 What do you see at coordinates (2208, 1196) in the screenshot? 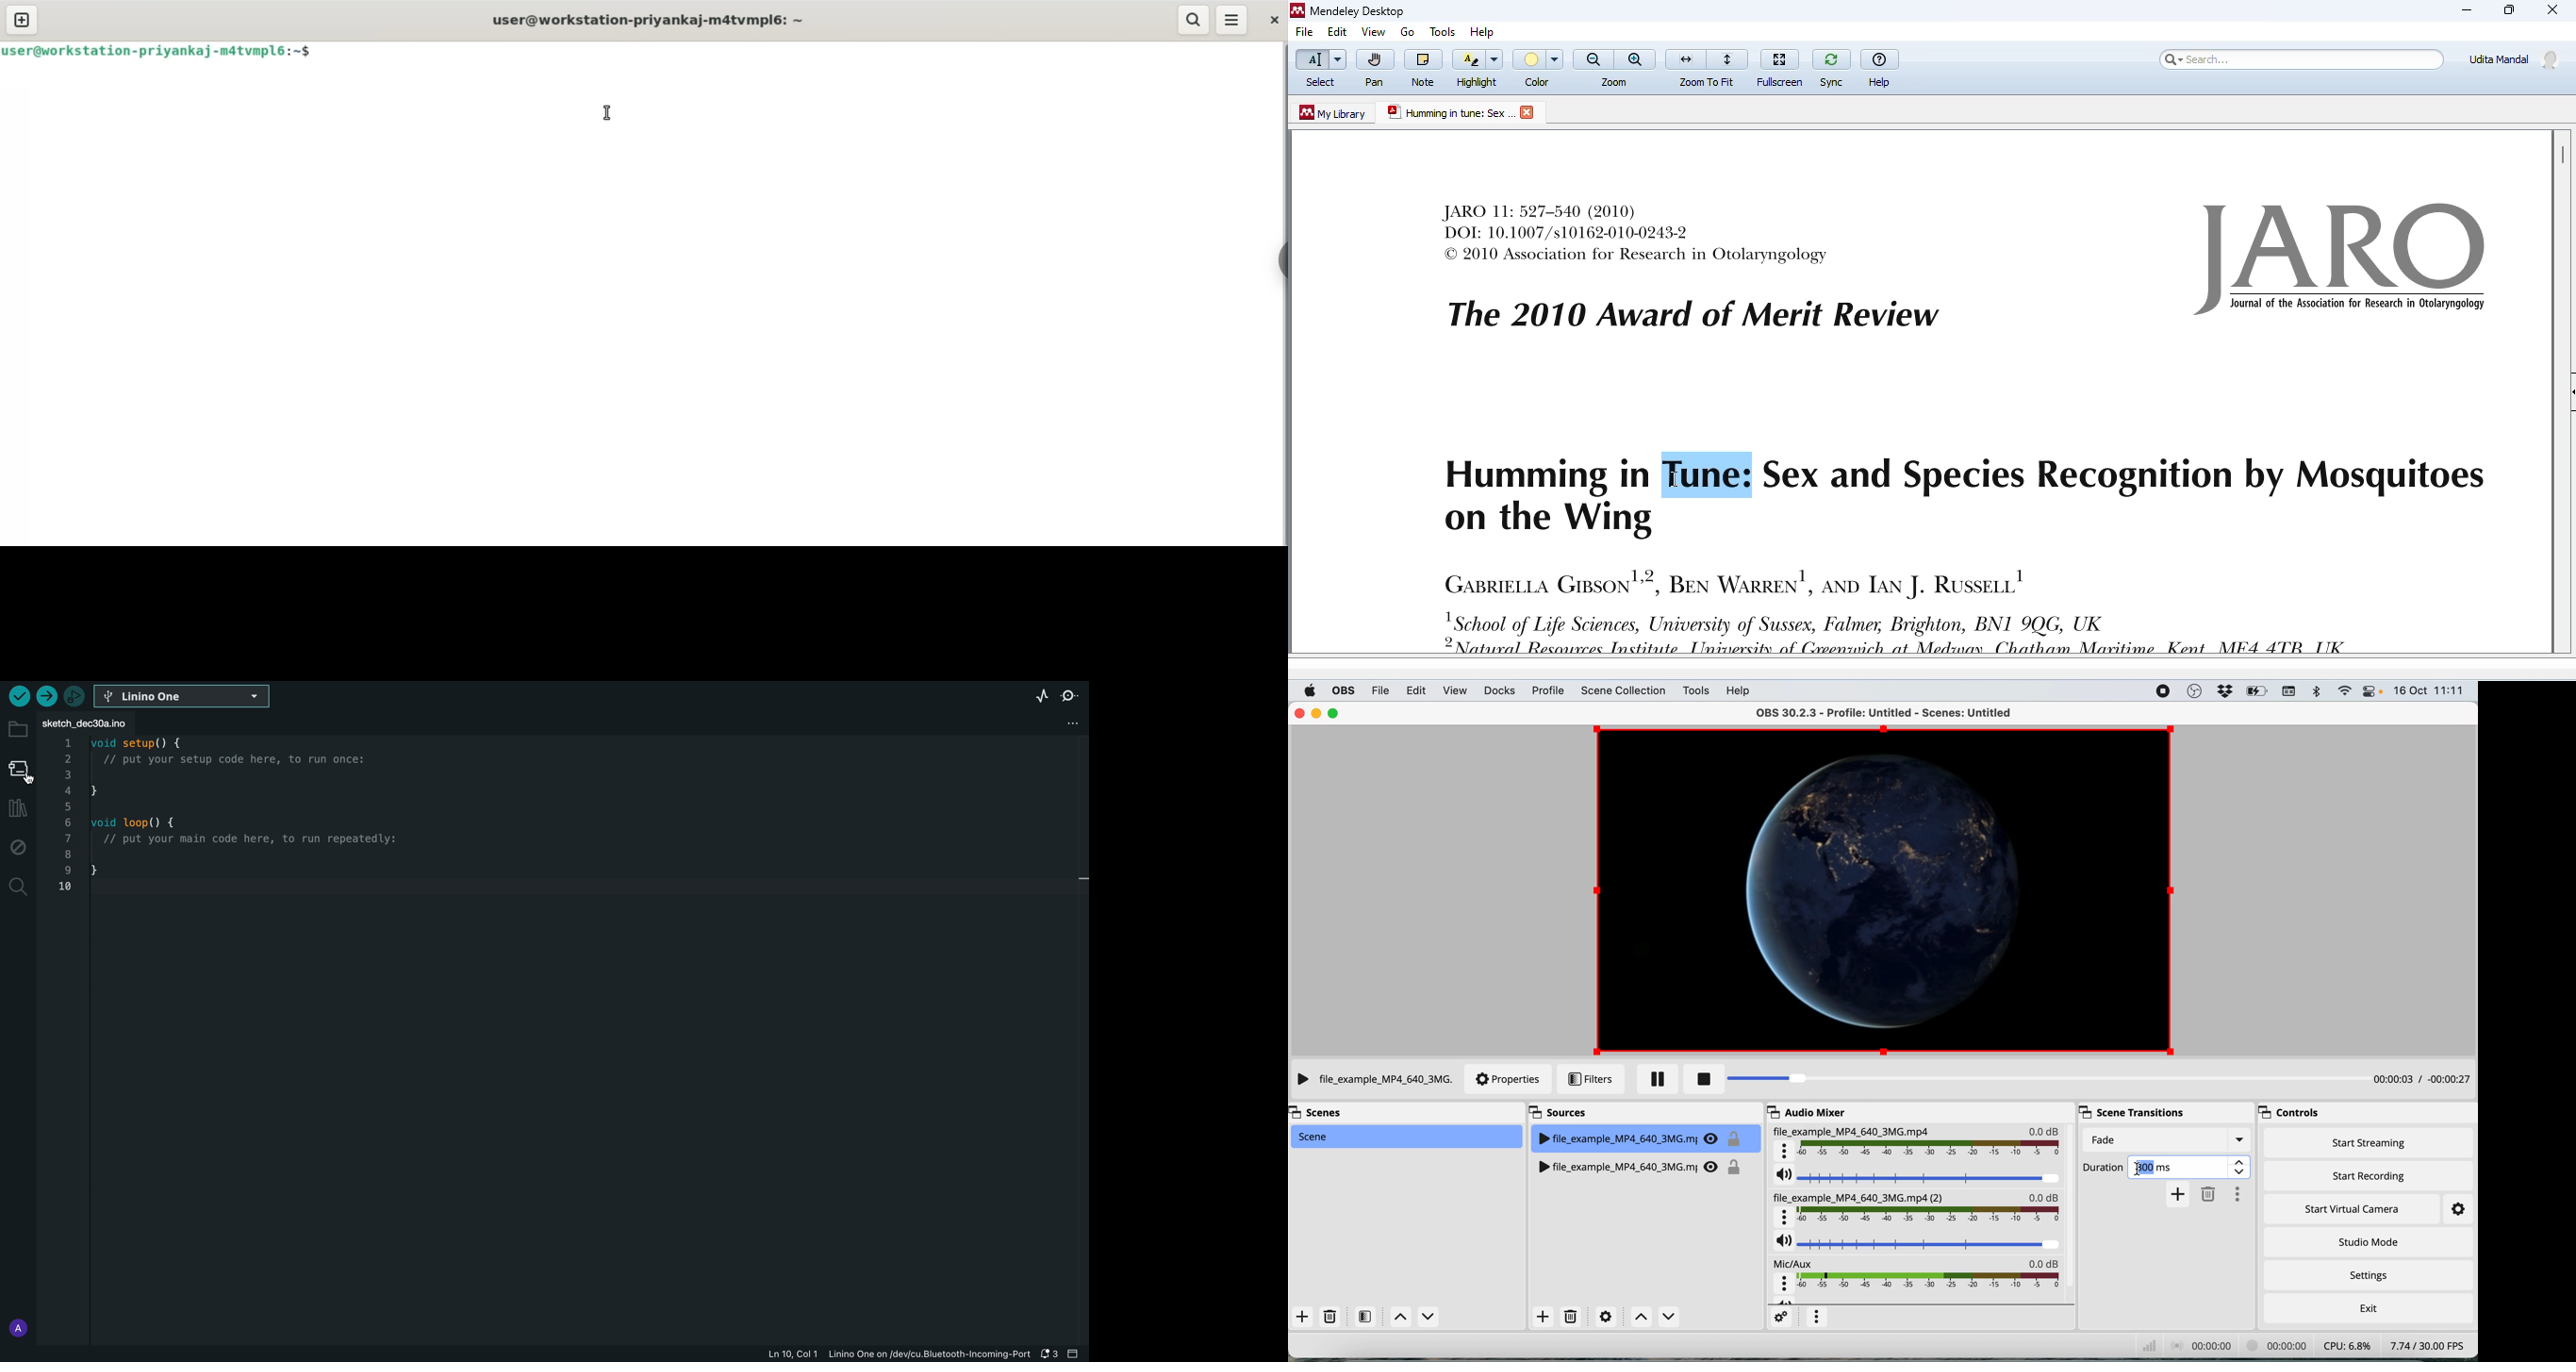
I see `delete transition` at bounding box center [2208, 1196].